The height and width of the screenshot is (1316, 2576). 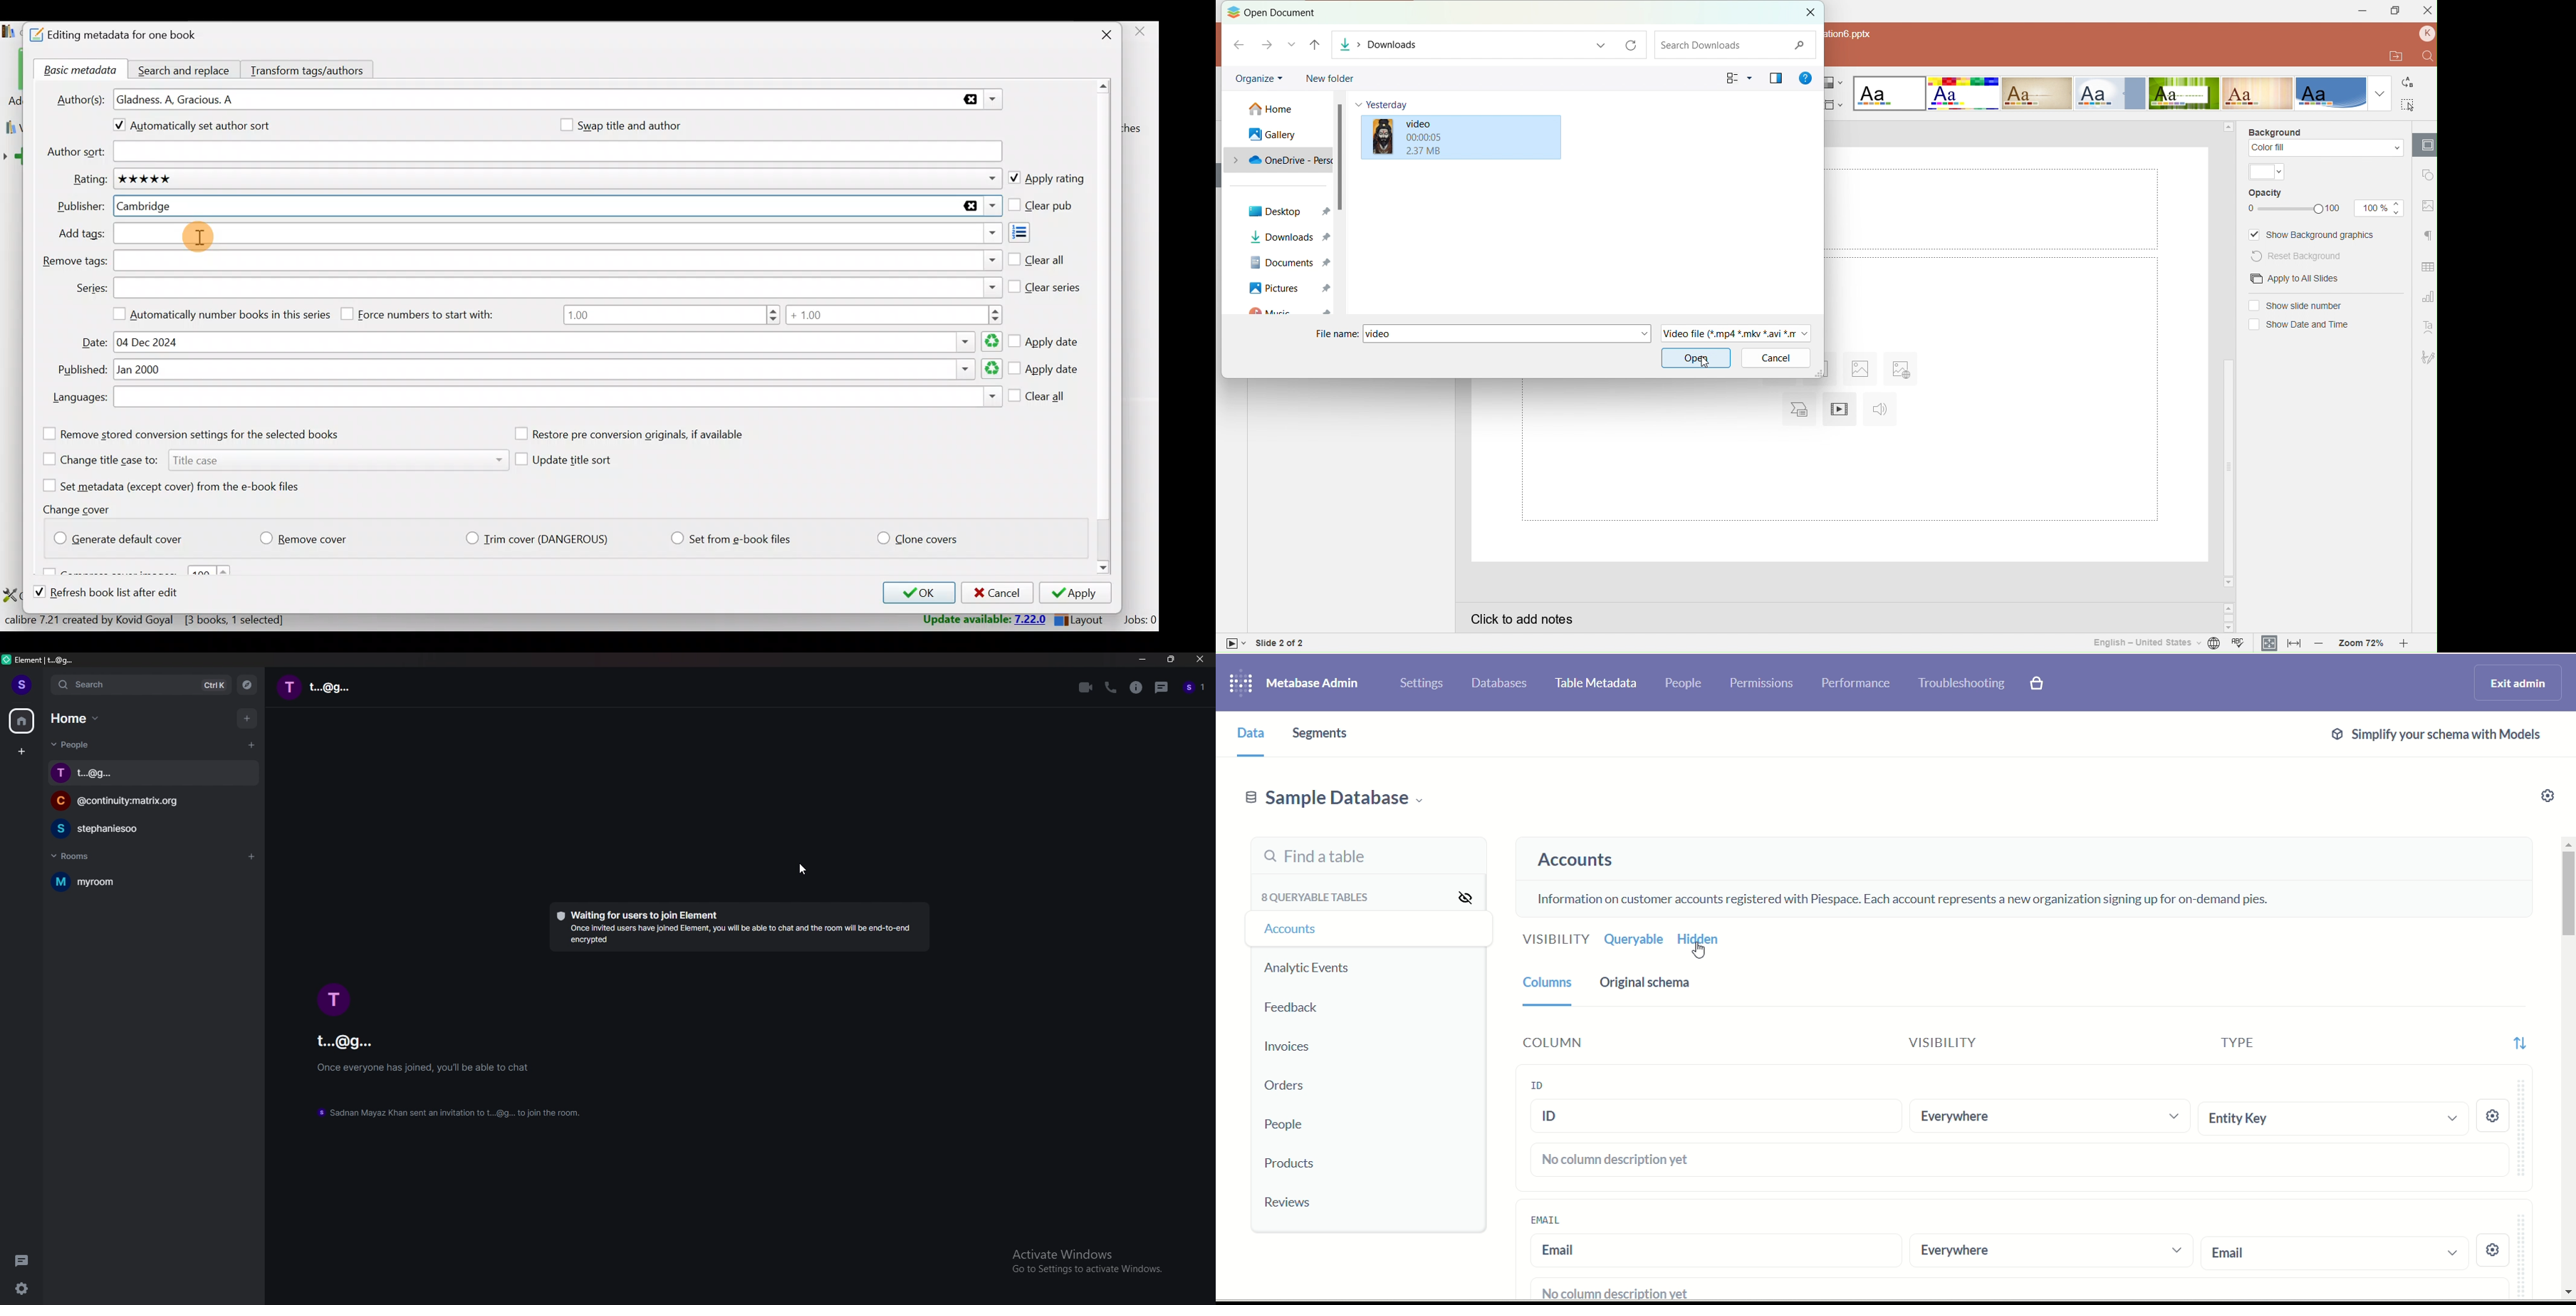 I want to click on quick settings, so click(x=23, y=1288).